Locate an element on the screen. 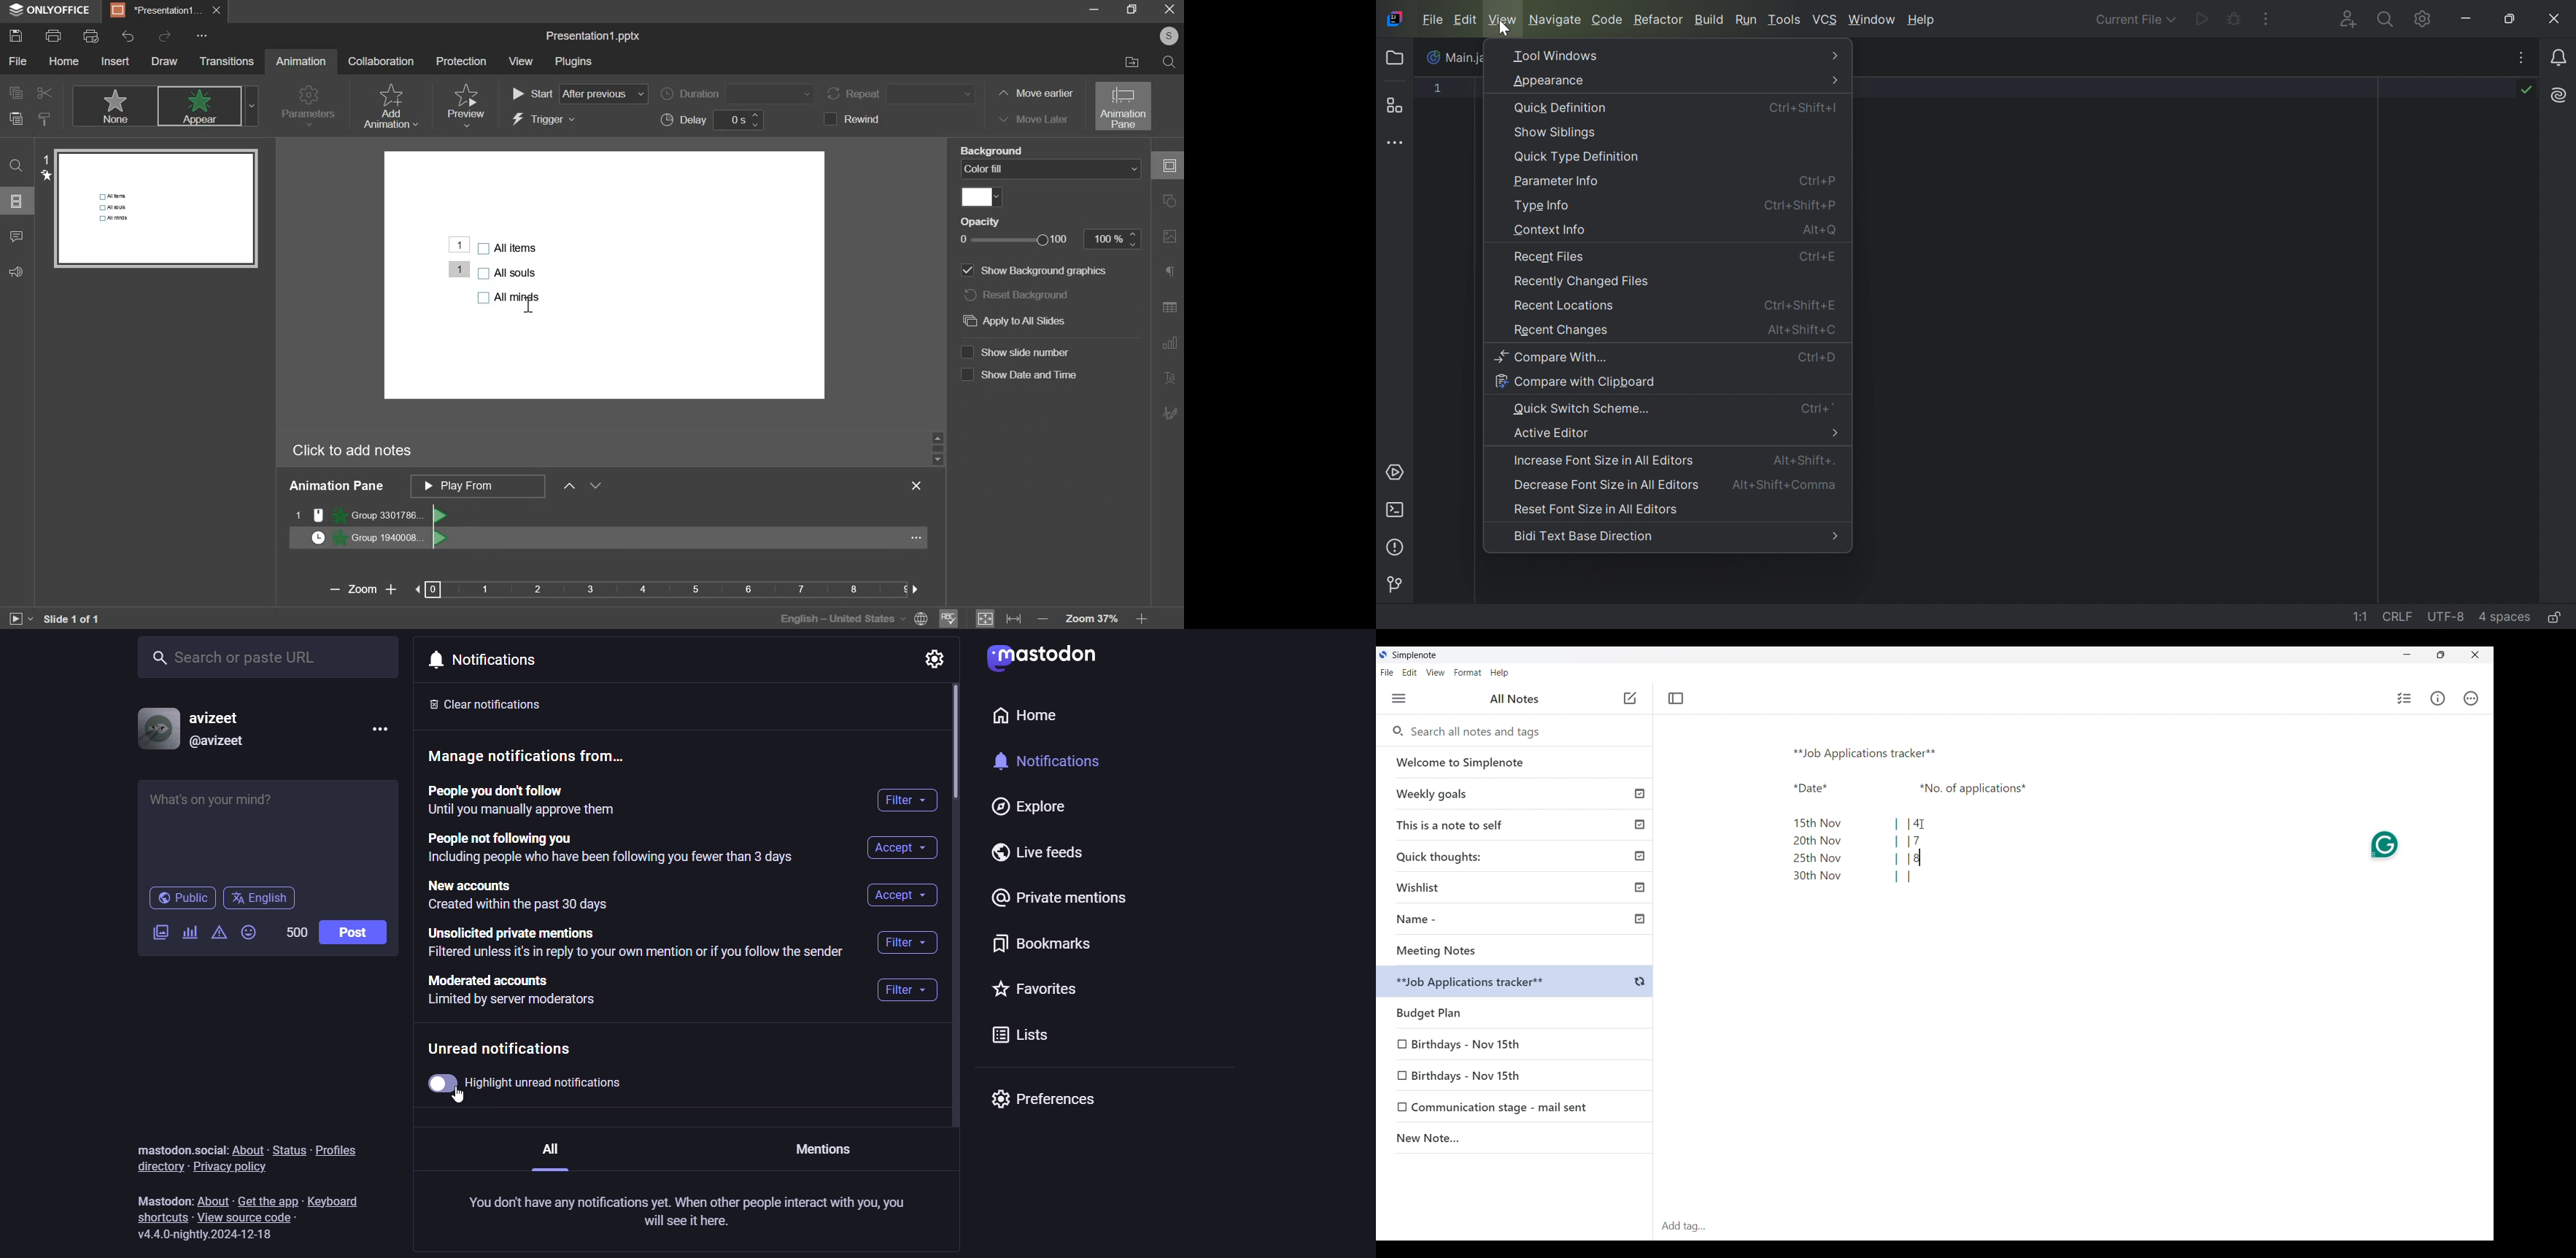  version is located at coordinates (206, 1235).